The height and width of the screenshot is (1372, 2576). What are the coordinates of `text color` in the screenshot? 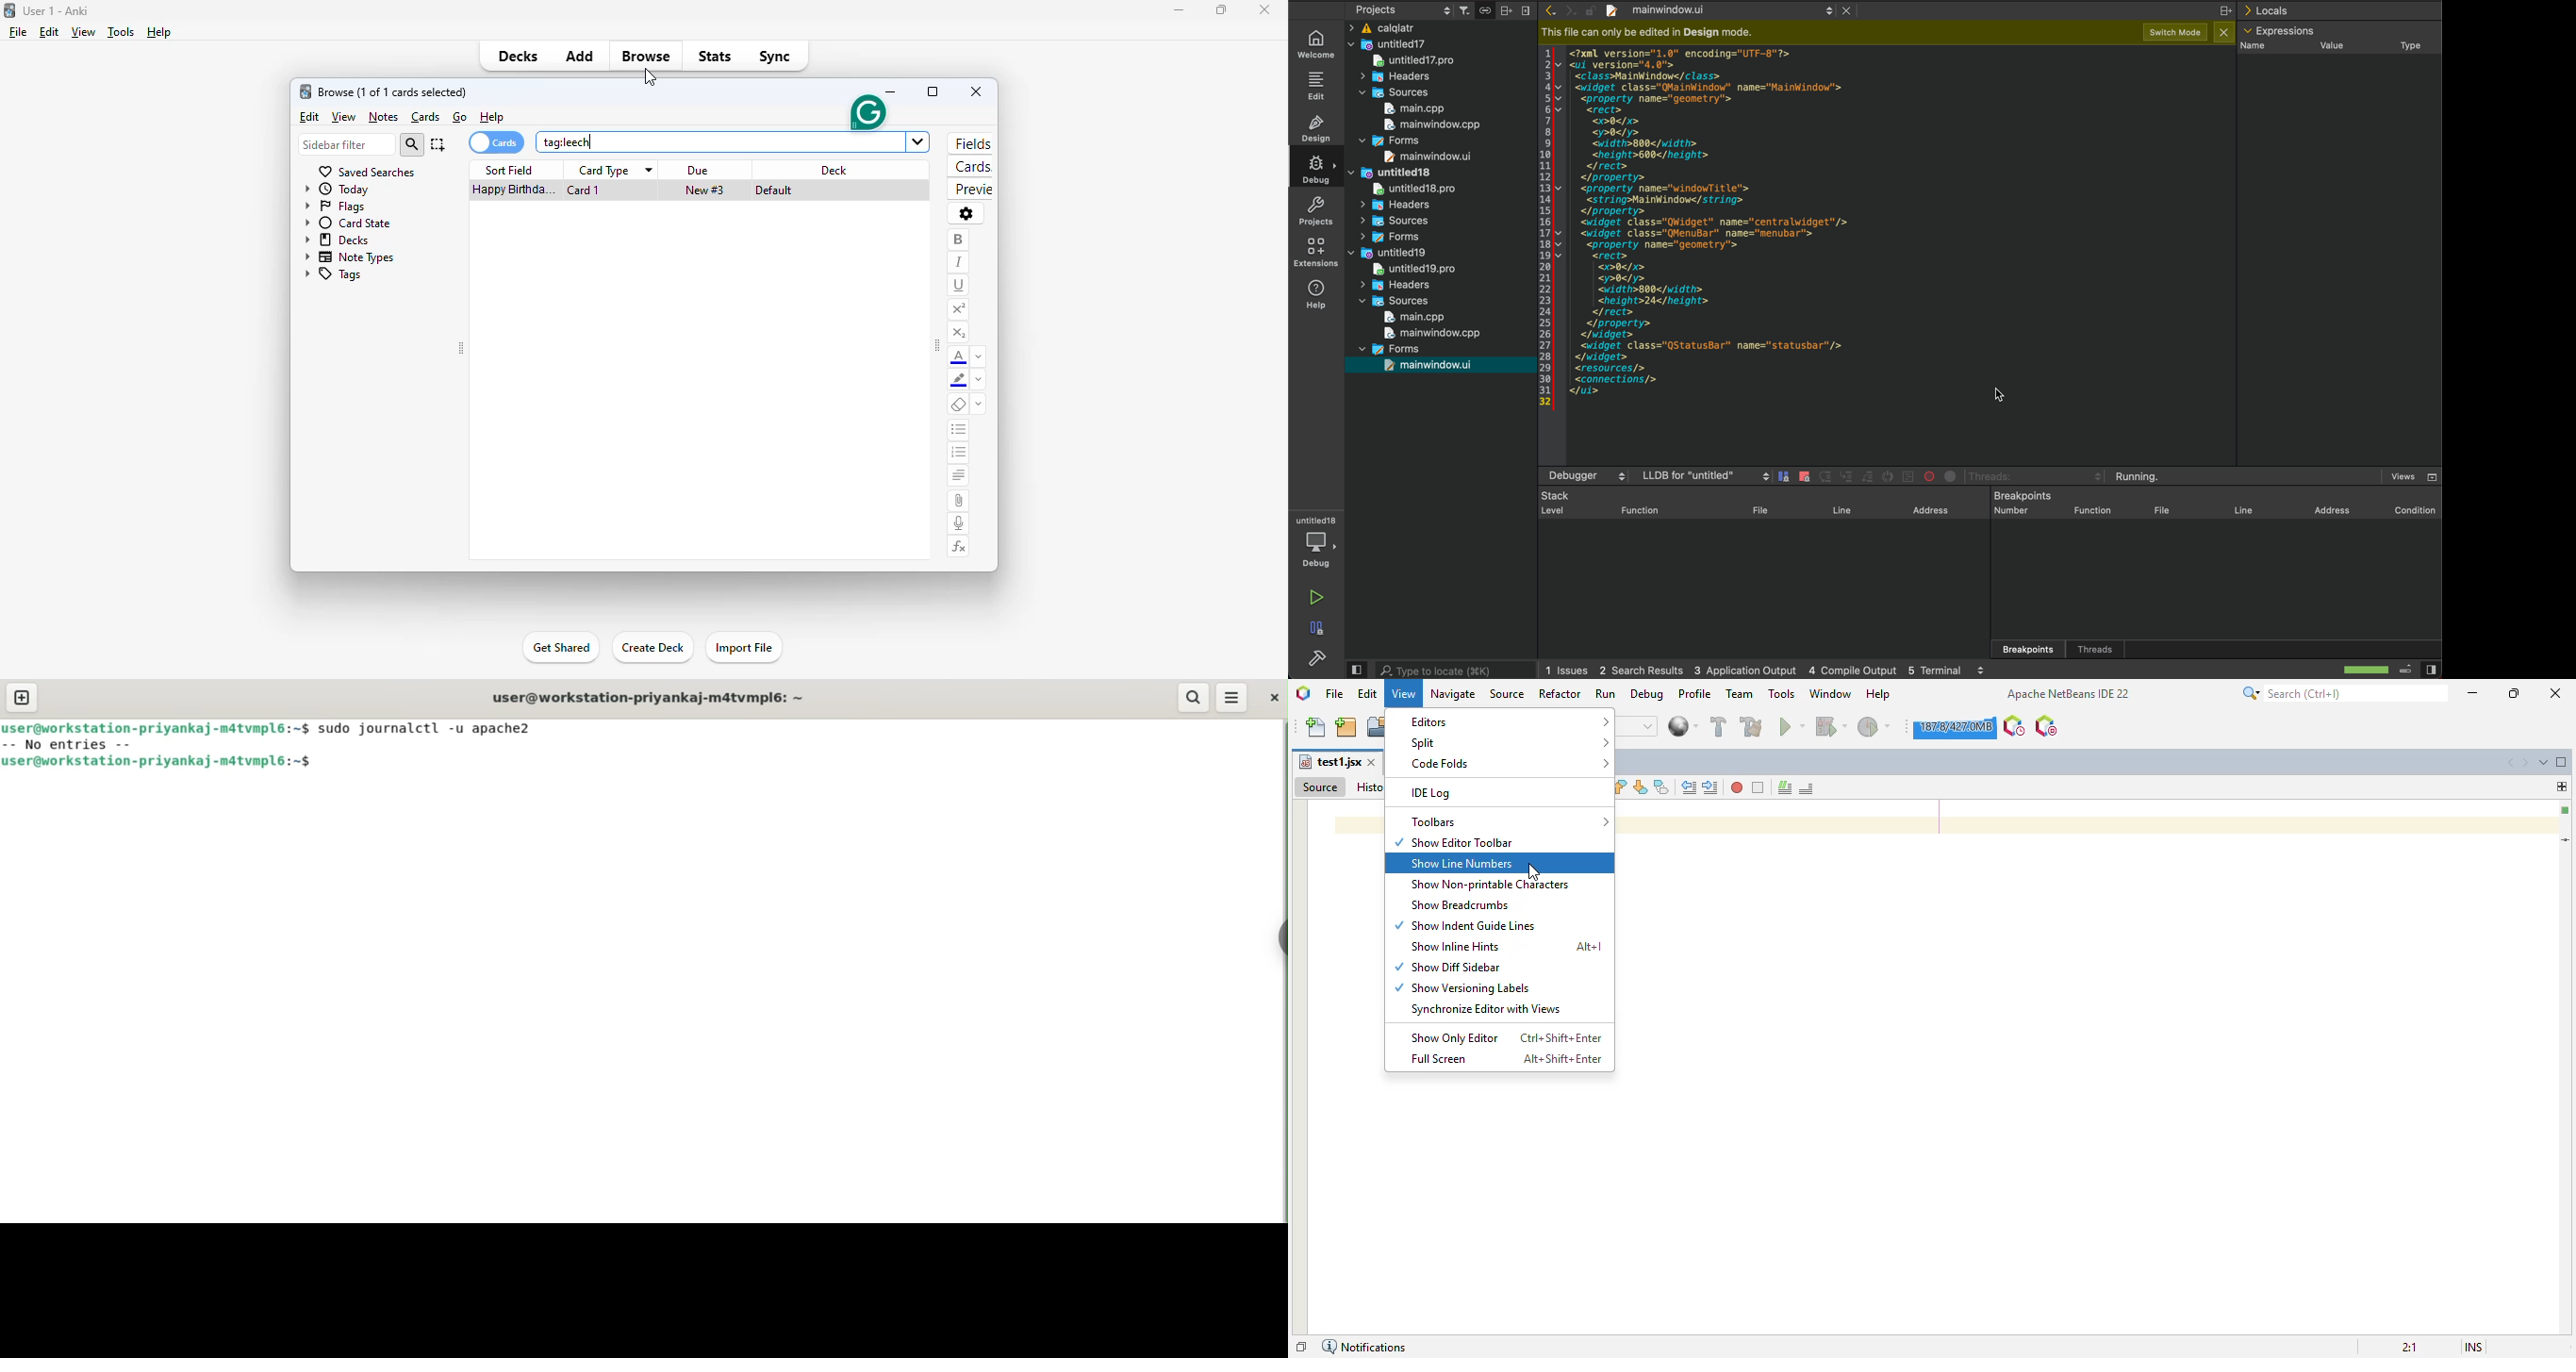 It's located at (960, 356).